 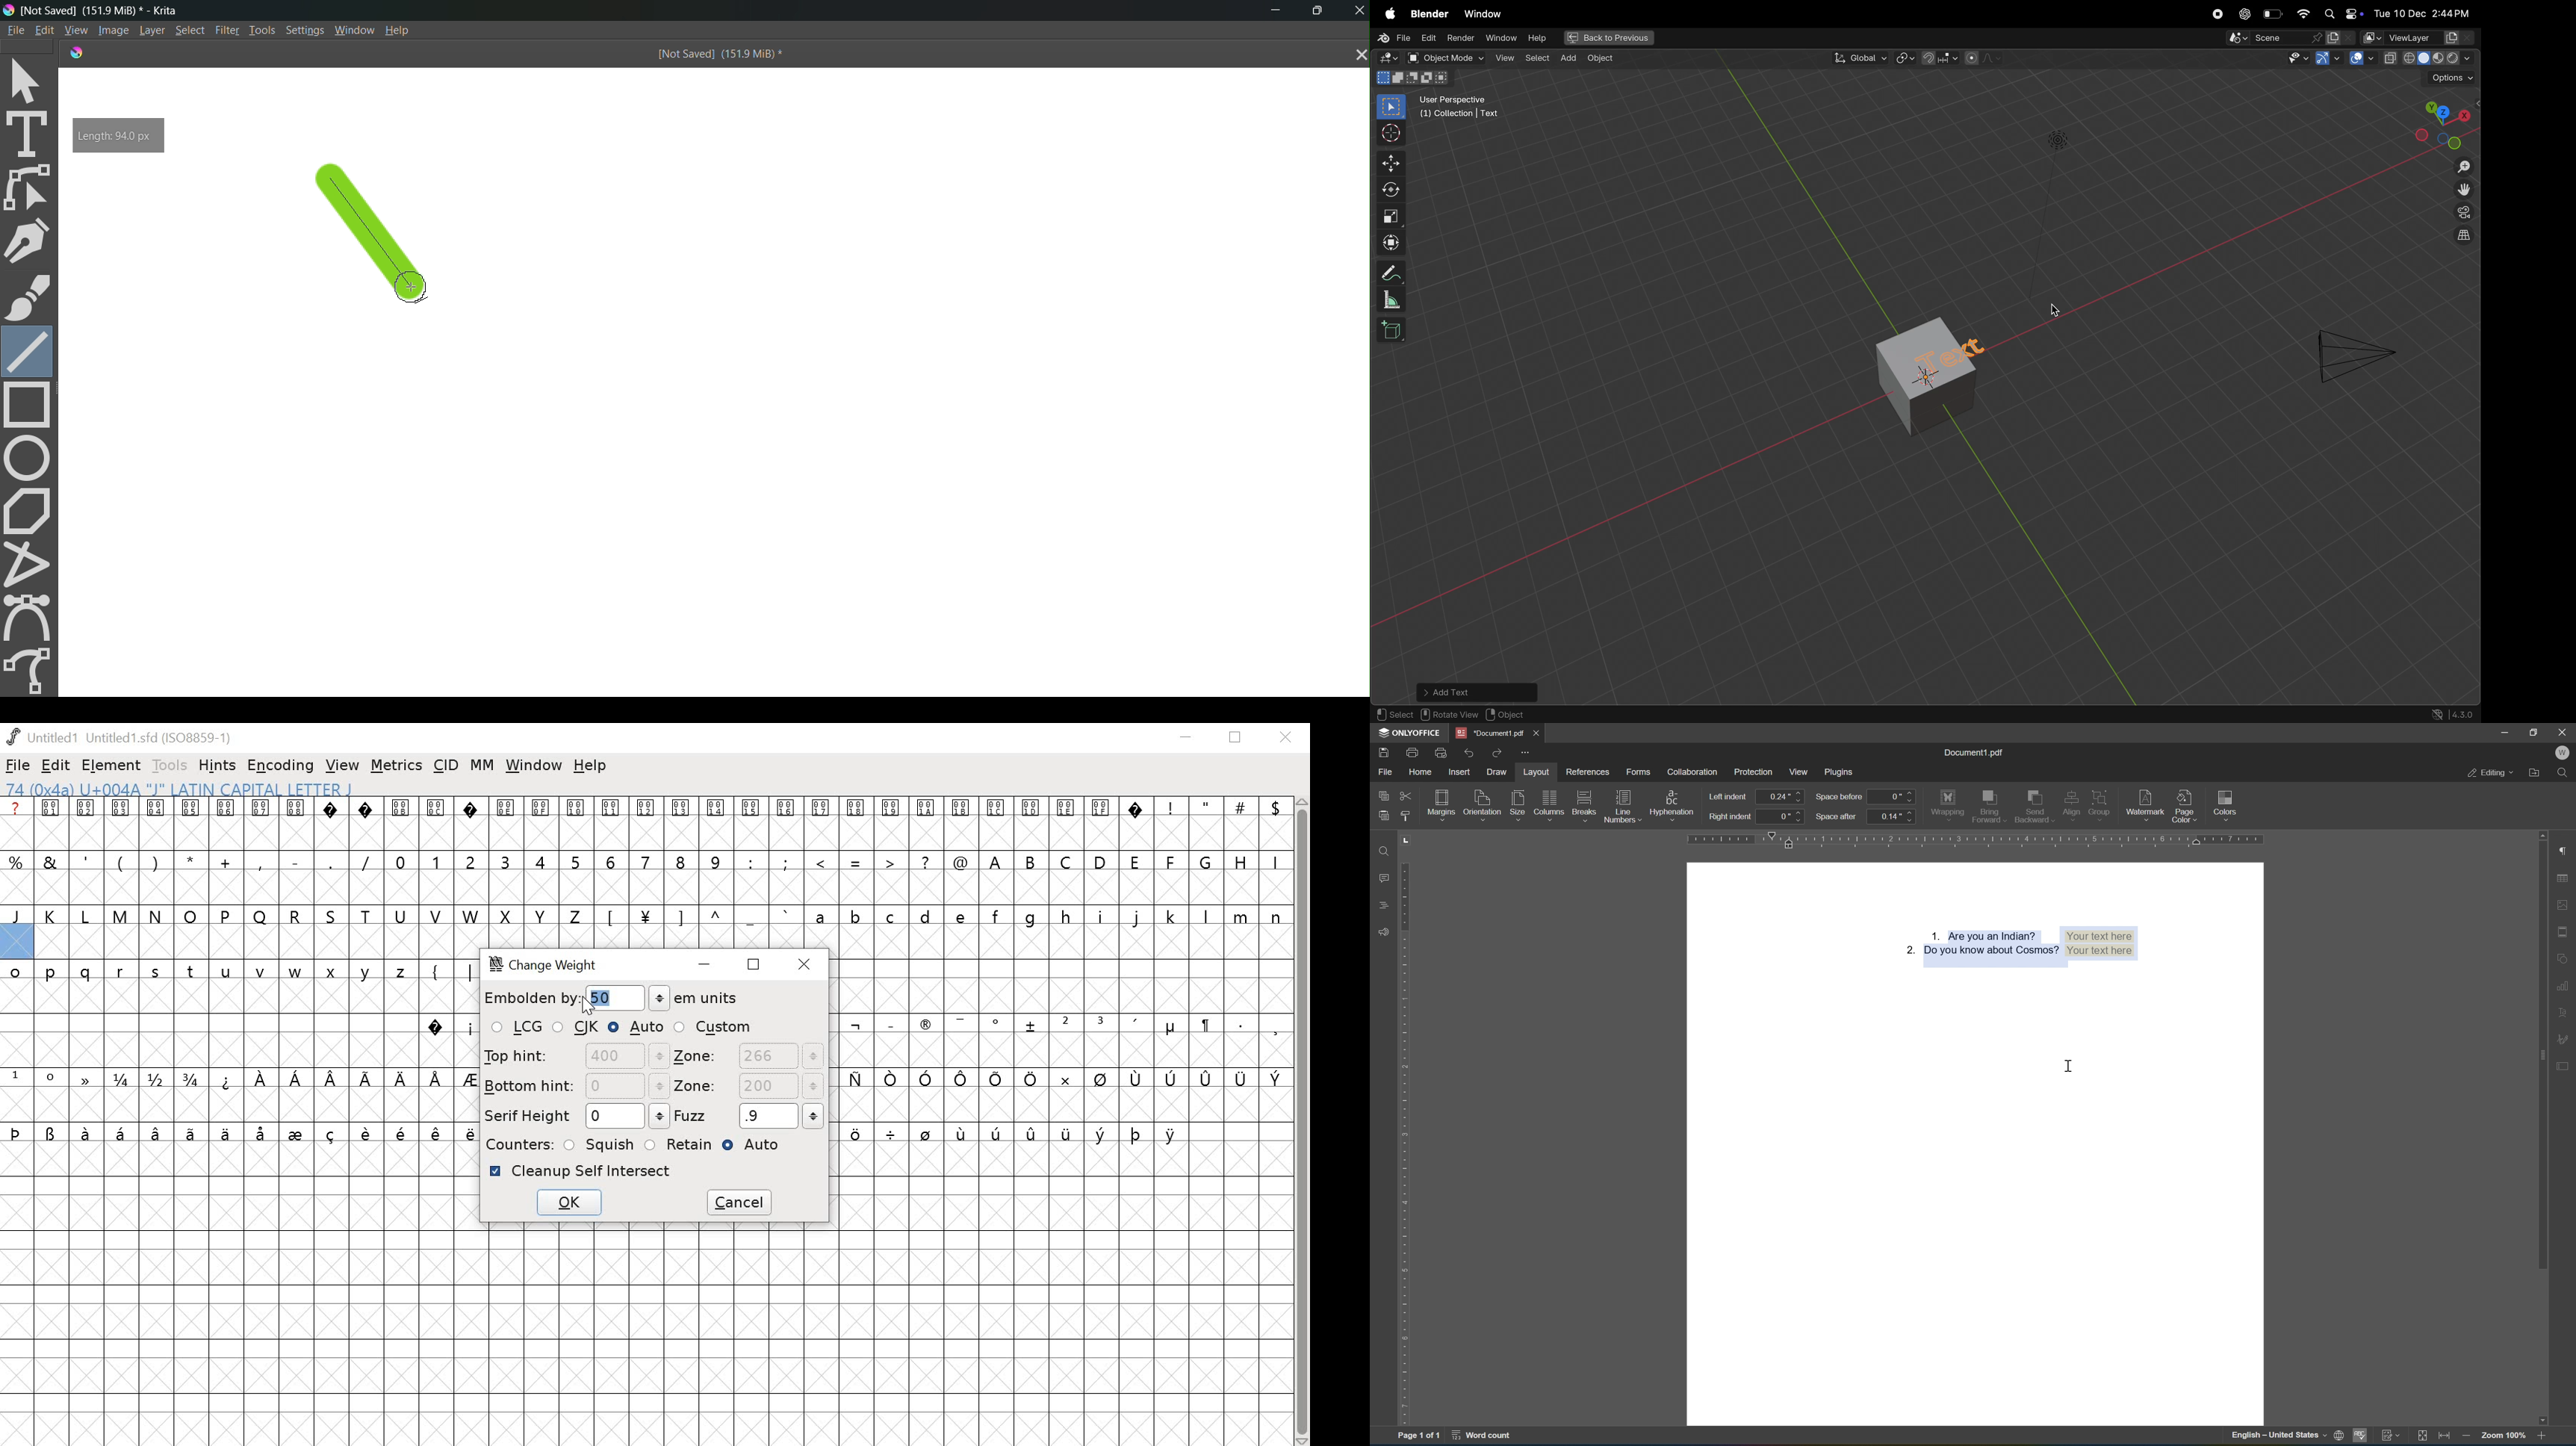 I want to click on space after, so click(x=1837, y=817).